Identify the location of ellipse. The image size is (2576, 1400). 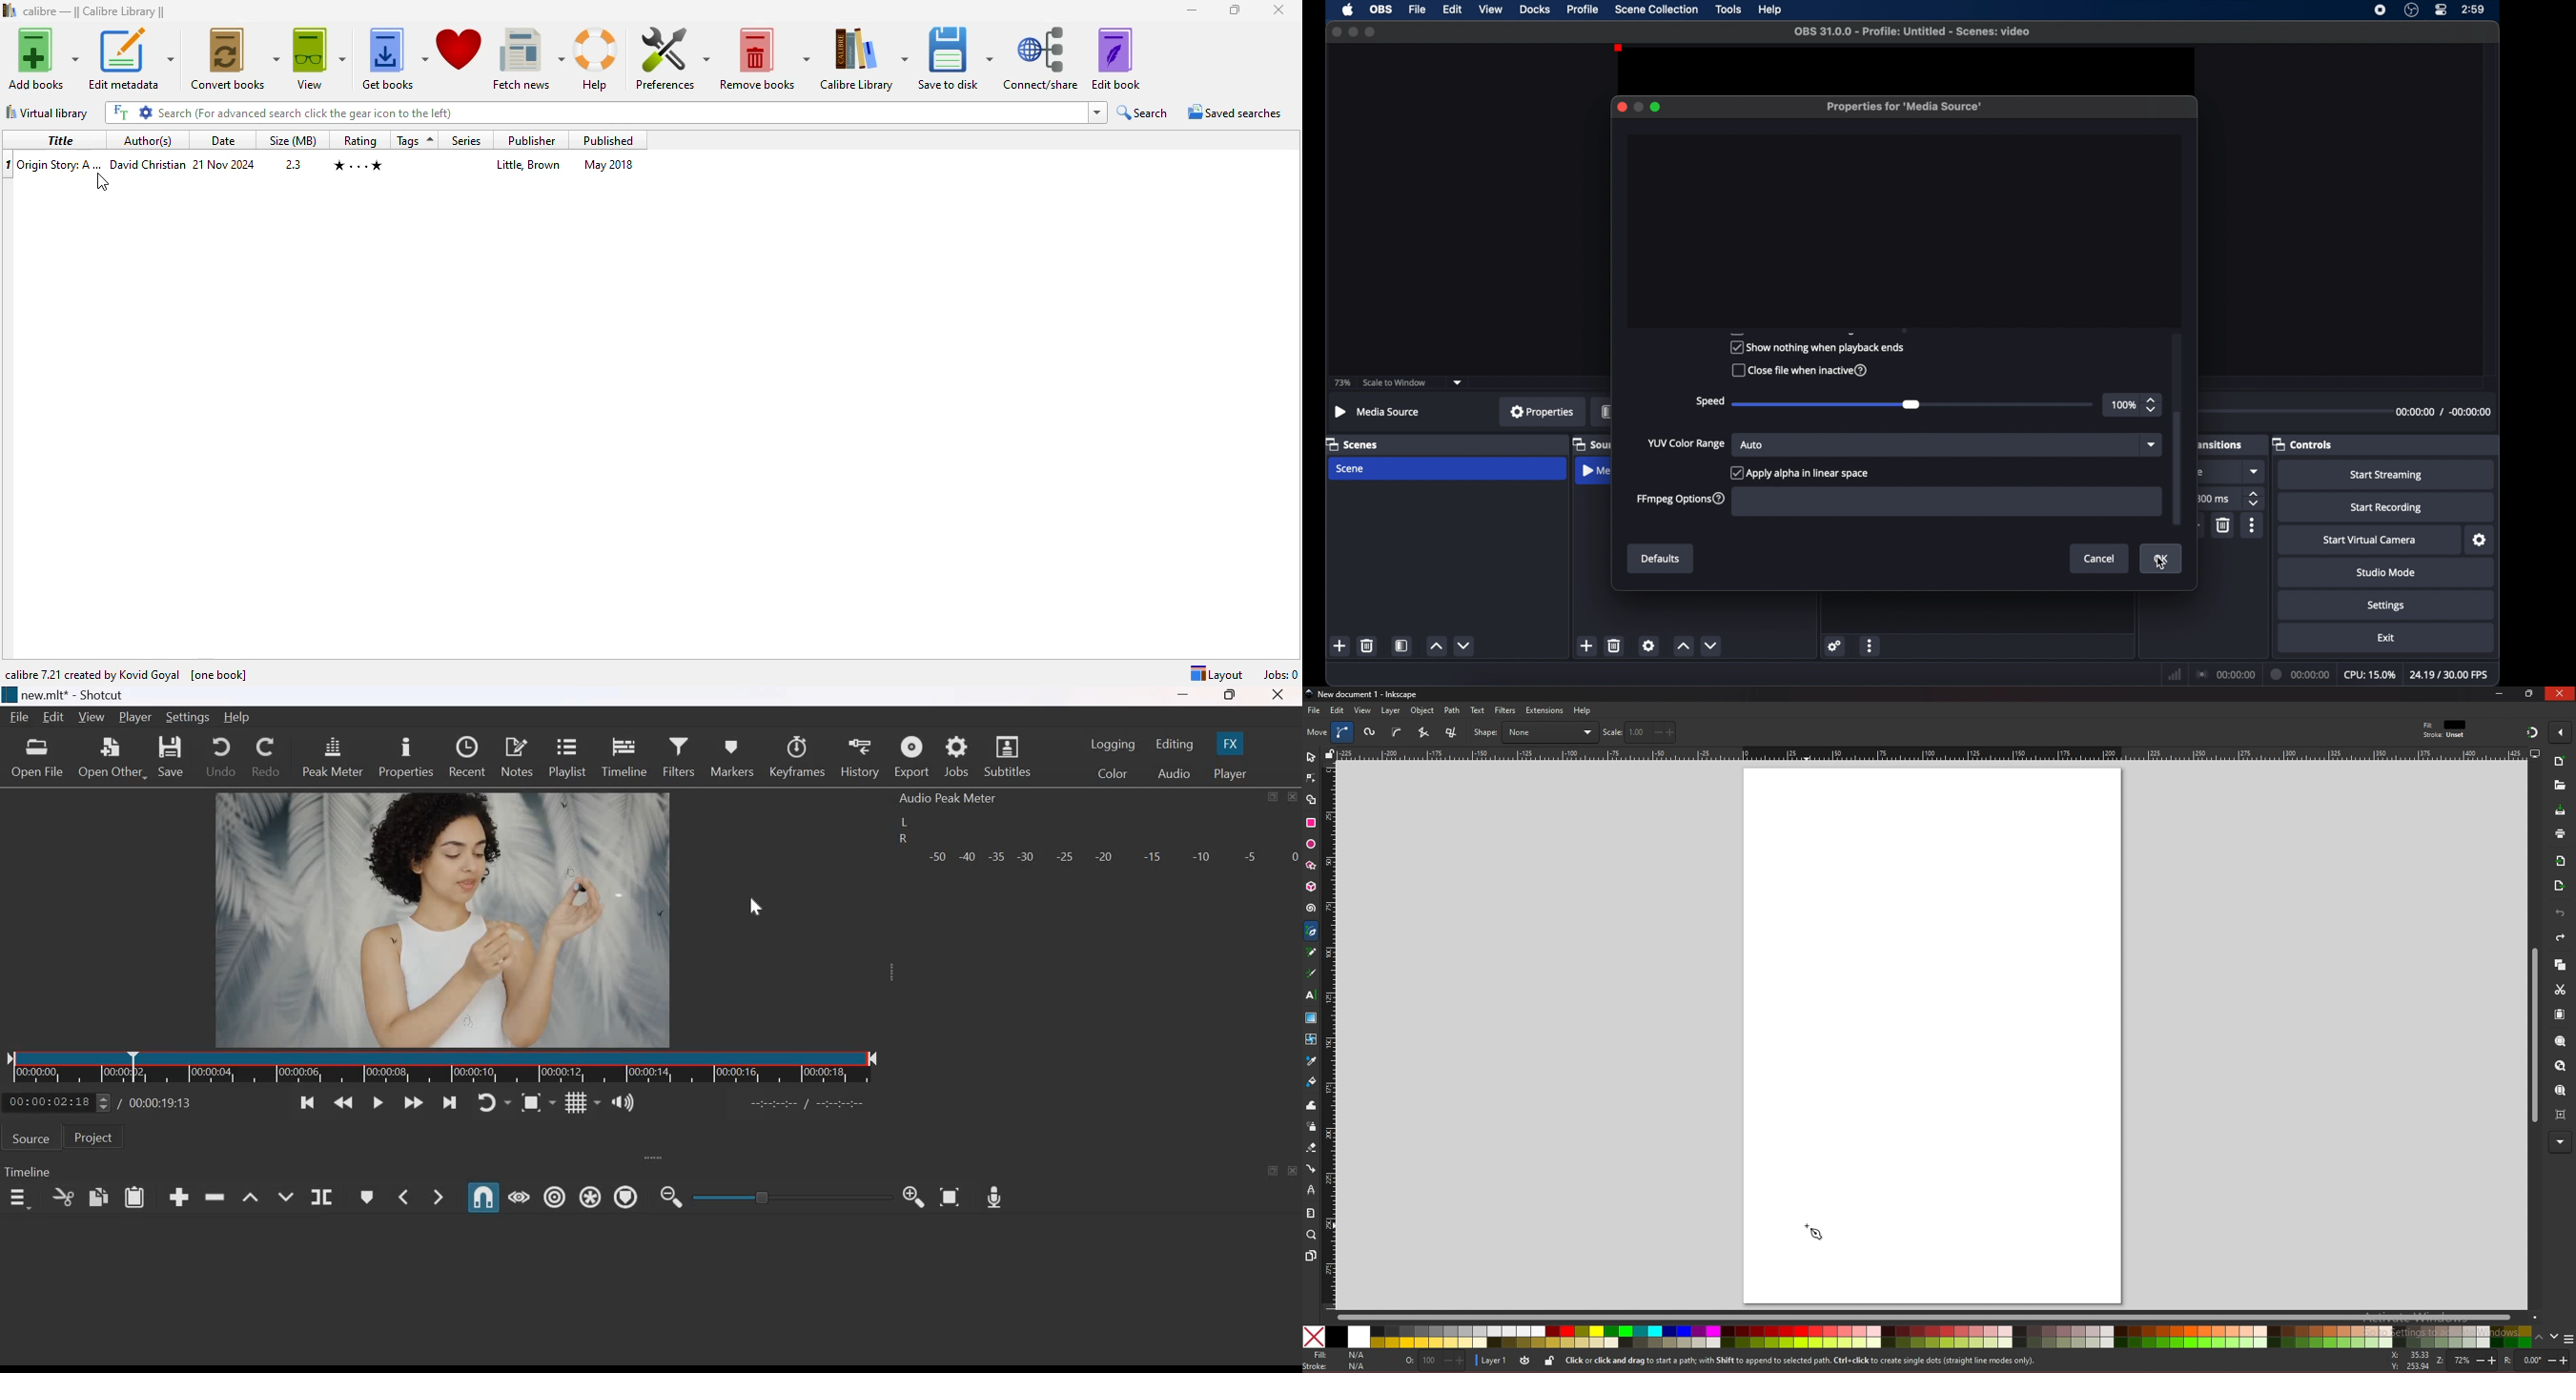
(1311, 845).